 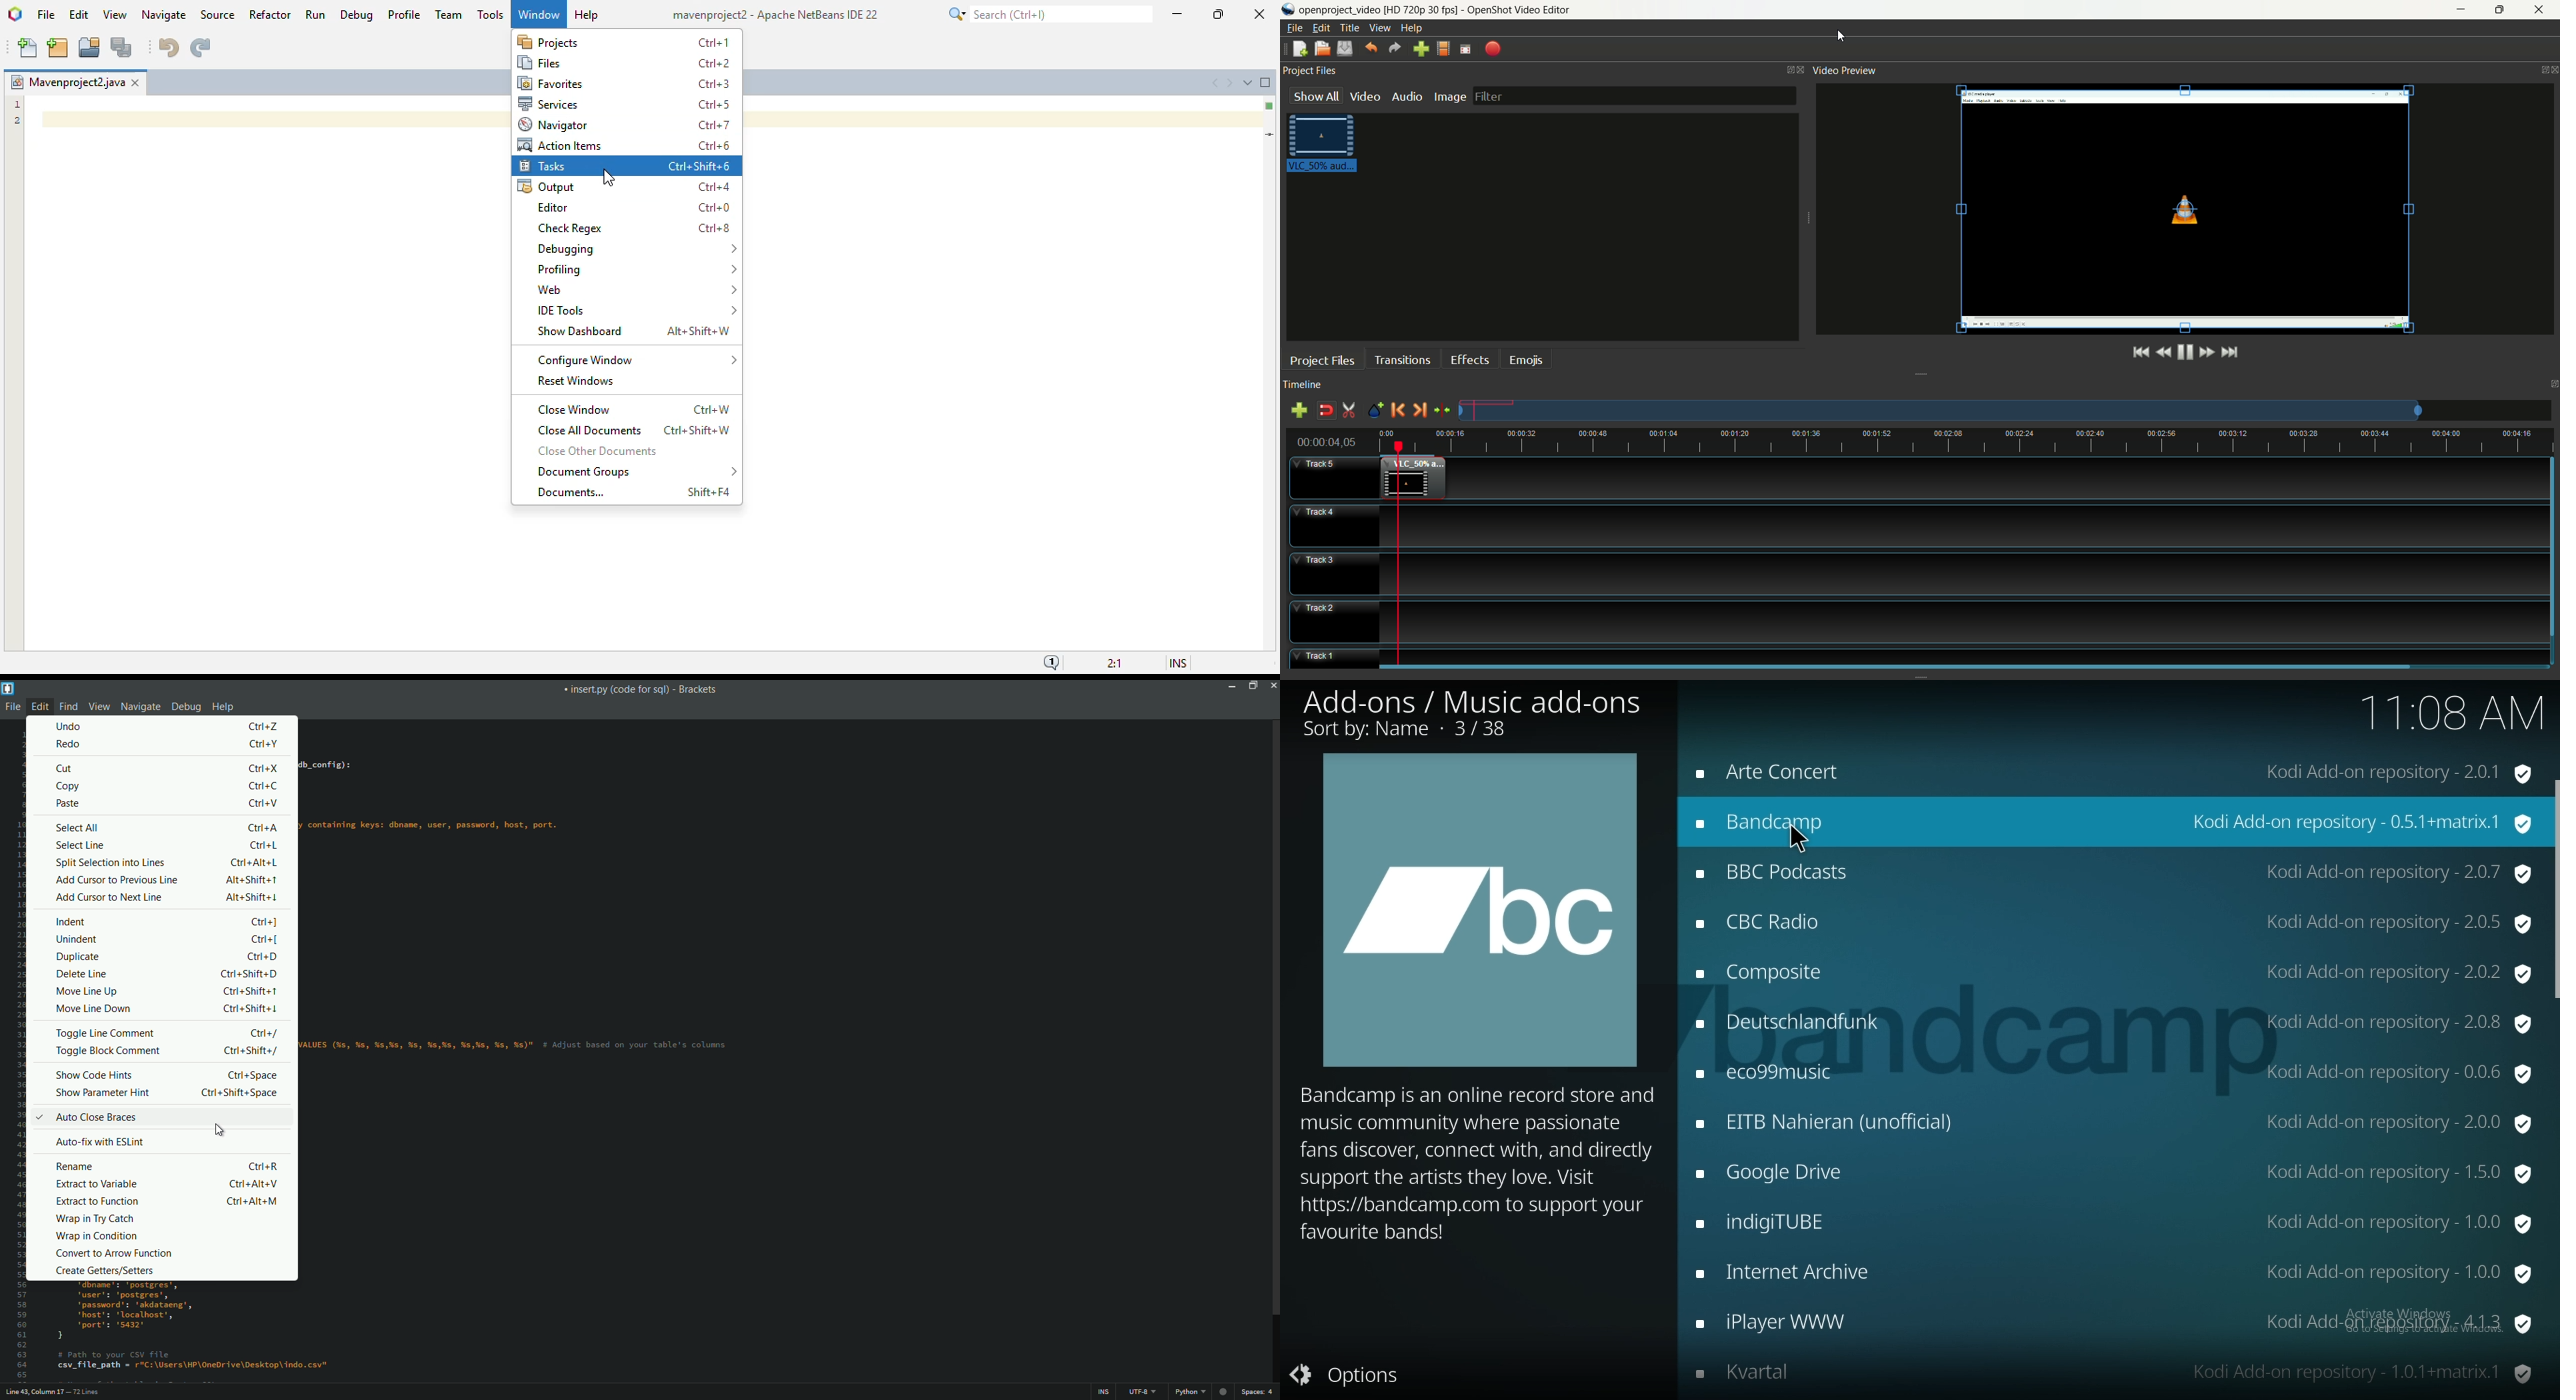 I want to click on keyboard shortcut, so click(x=265, y=744).